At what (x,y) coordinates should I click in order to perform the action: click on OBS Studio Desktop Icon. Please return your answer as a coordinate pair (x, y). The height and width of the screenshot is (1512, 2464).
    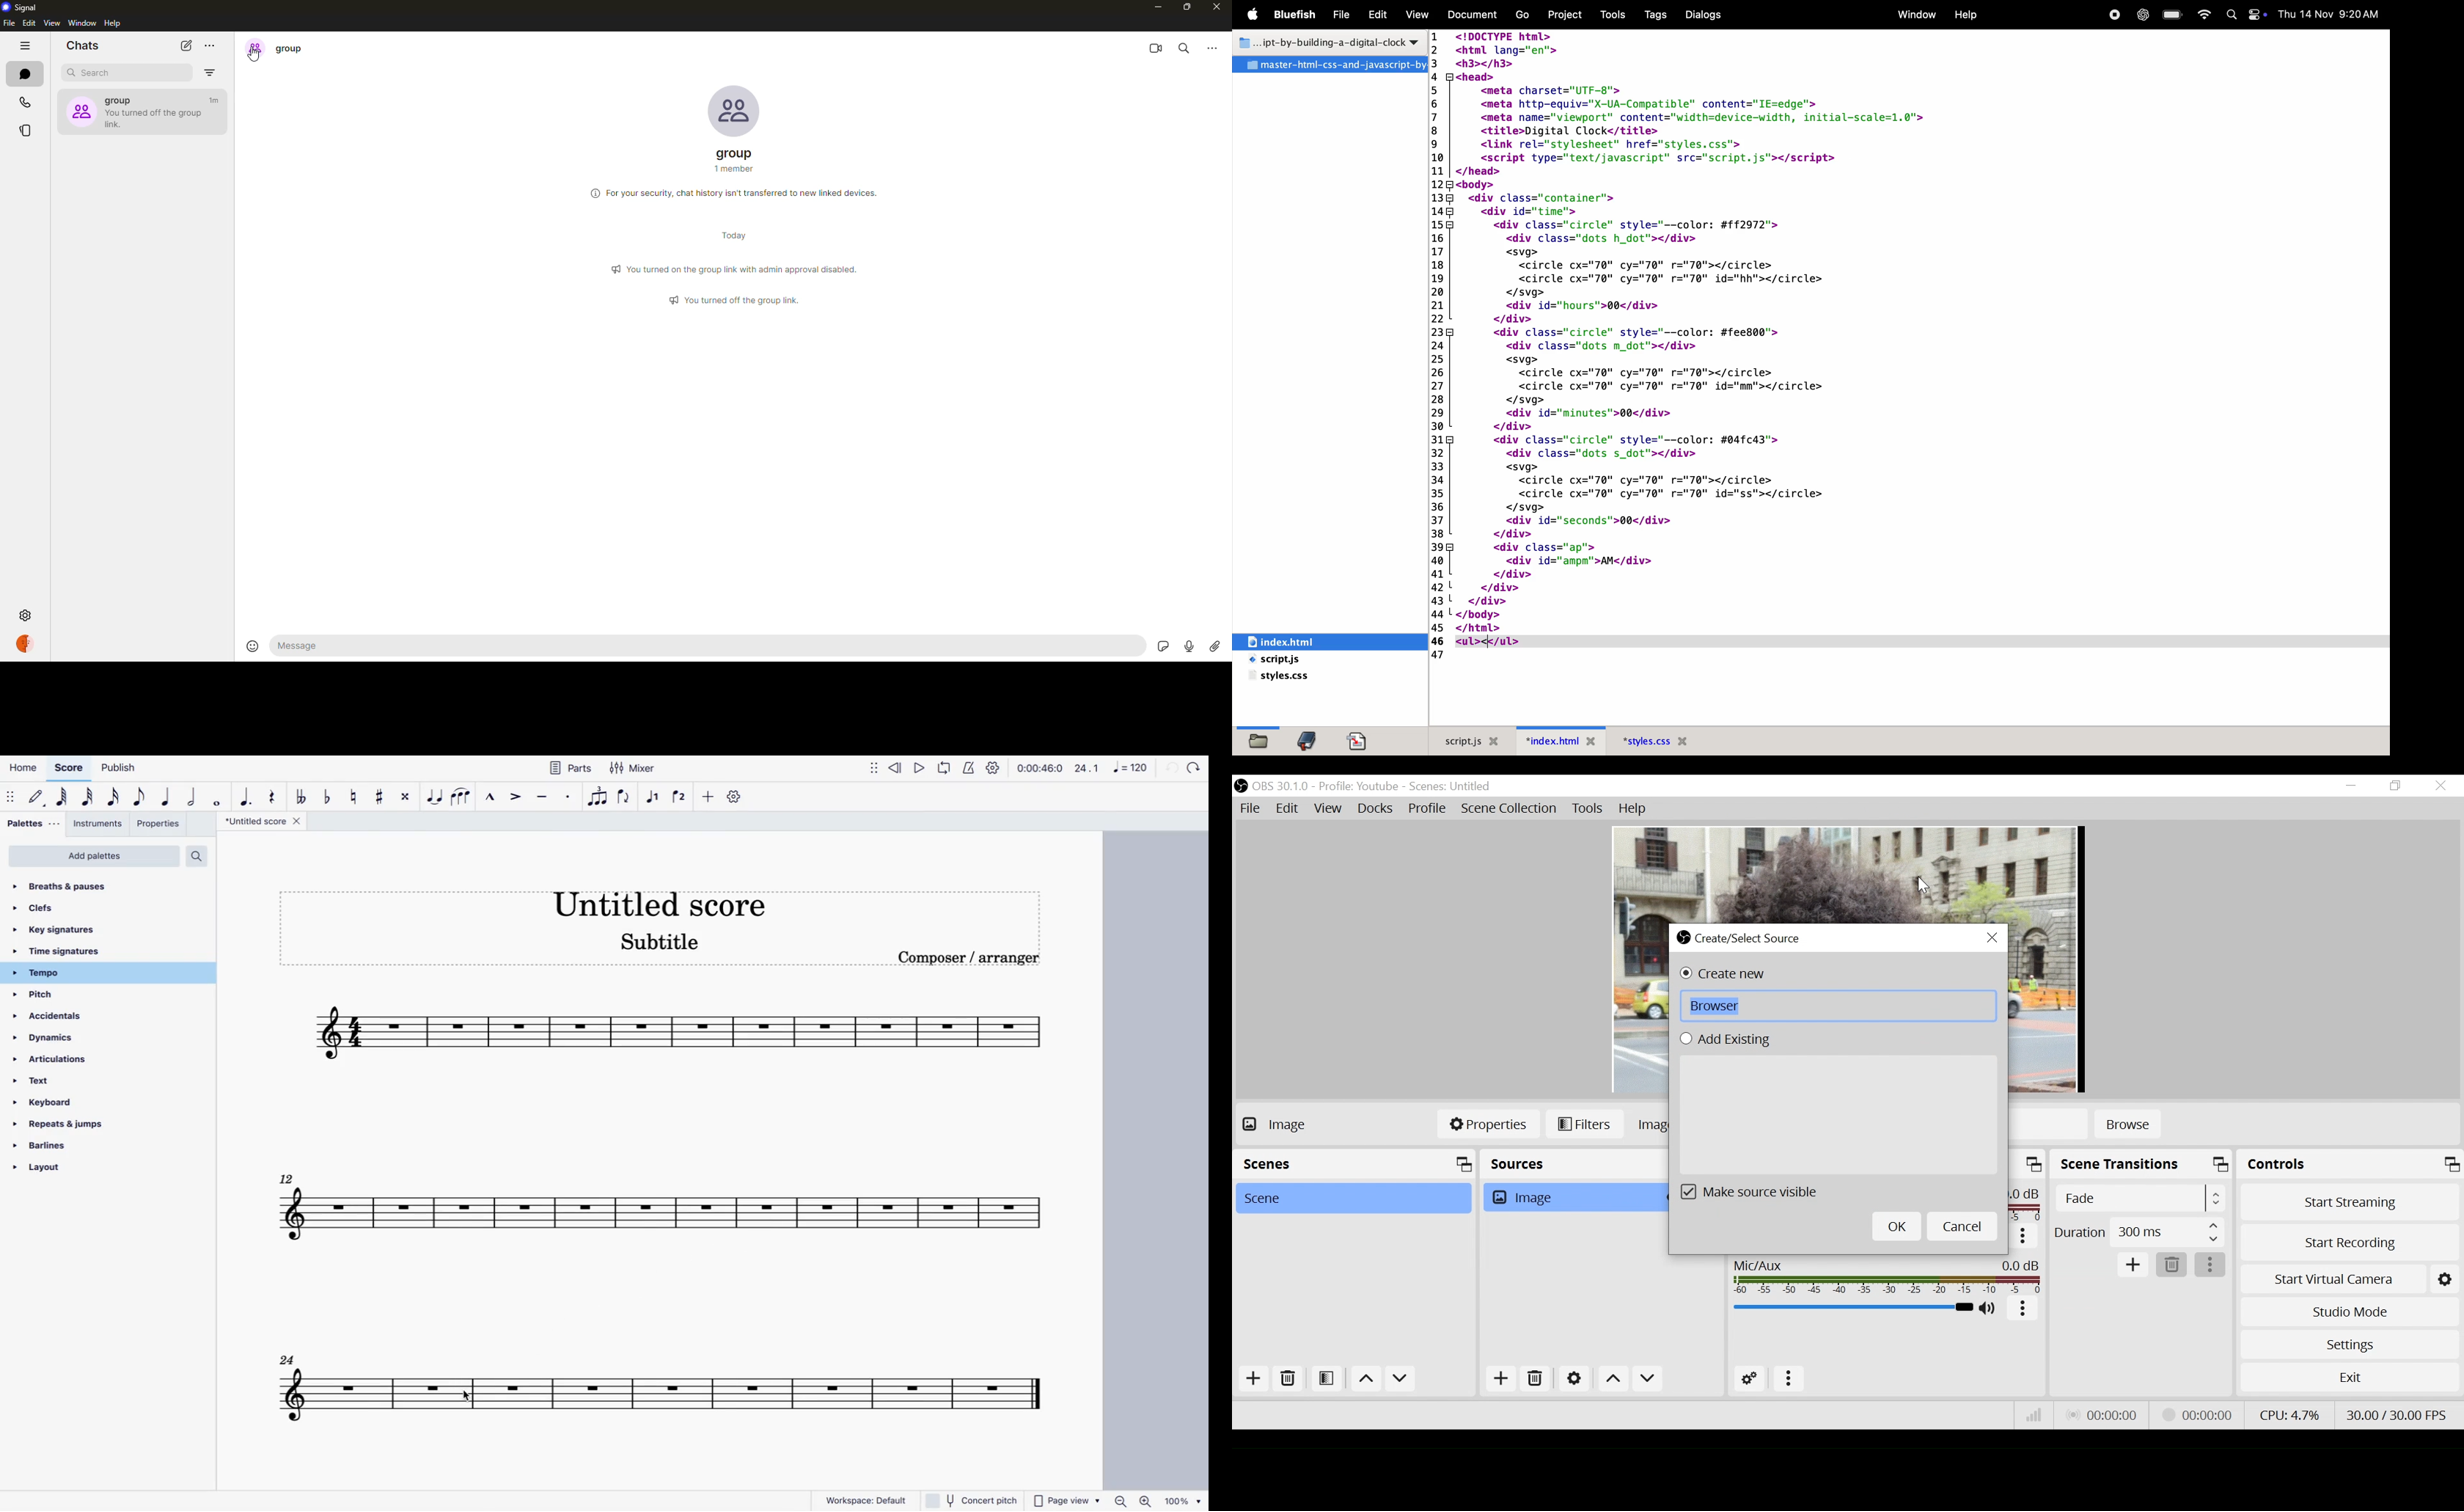
    Looking at the image, I should click on (1242, 786).